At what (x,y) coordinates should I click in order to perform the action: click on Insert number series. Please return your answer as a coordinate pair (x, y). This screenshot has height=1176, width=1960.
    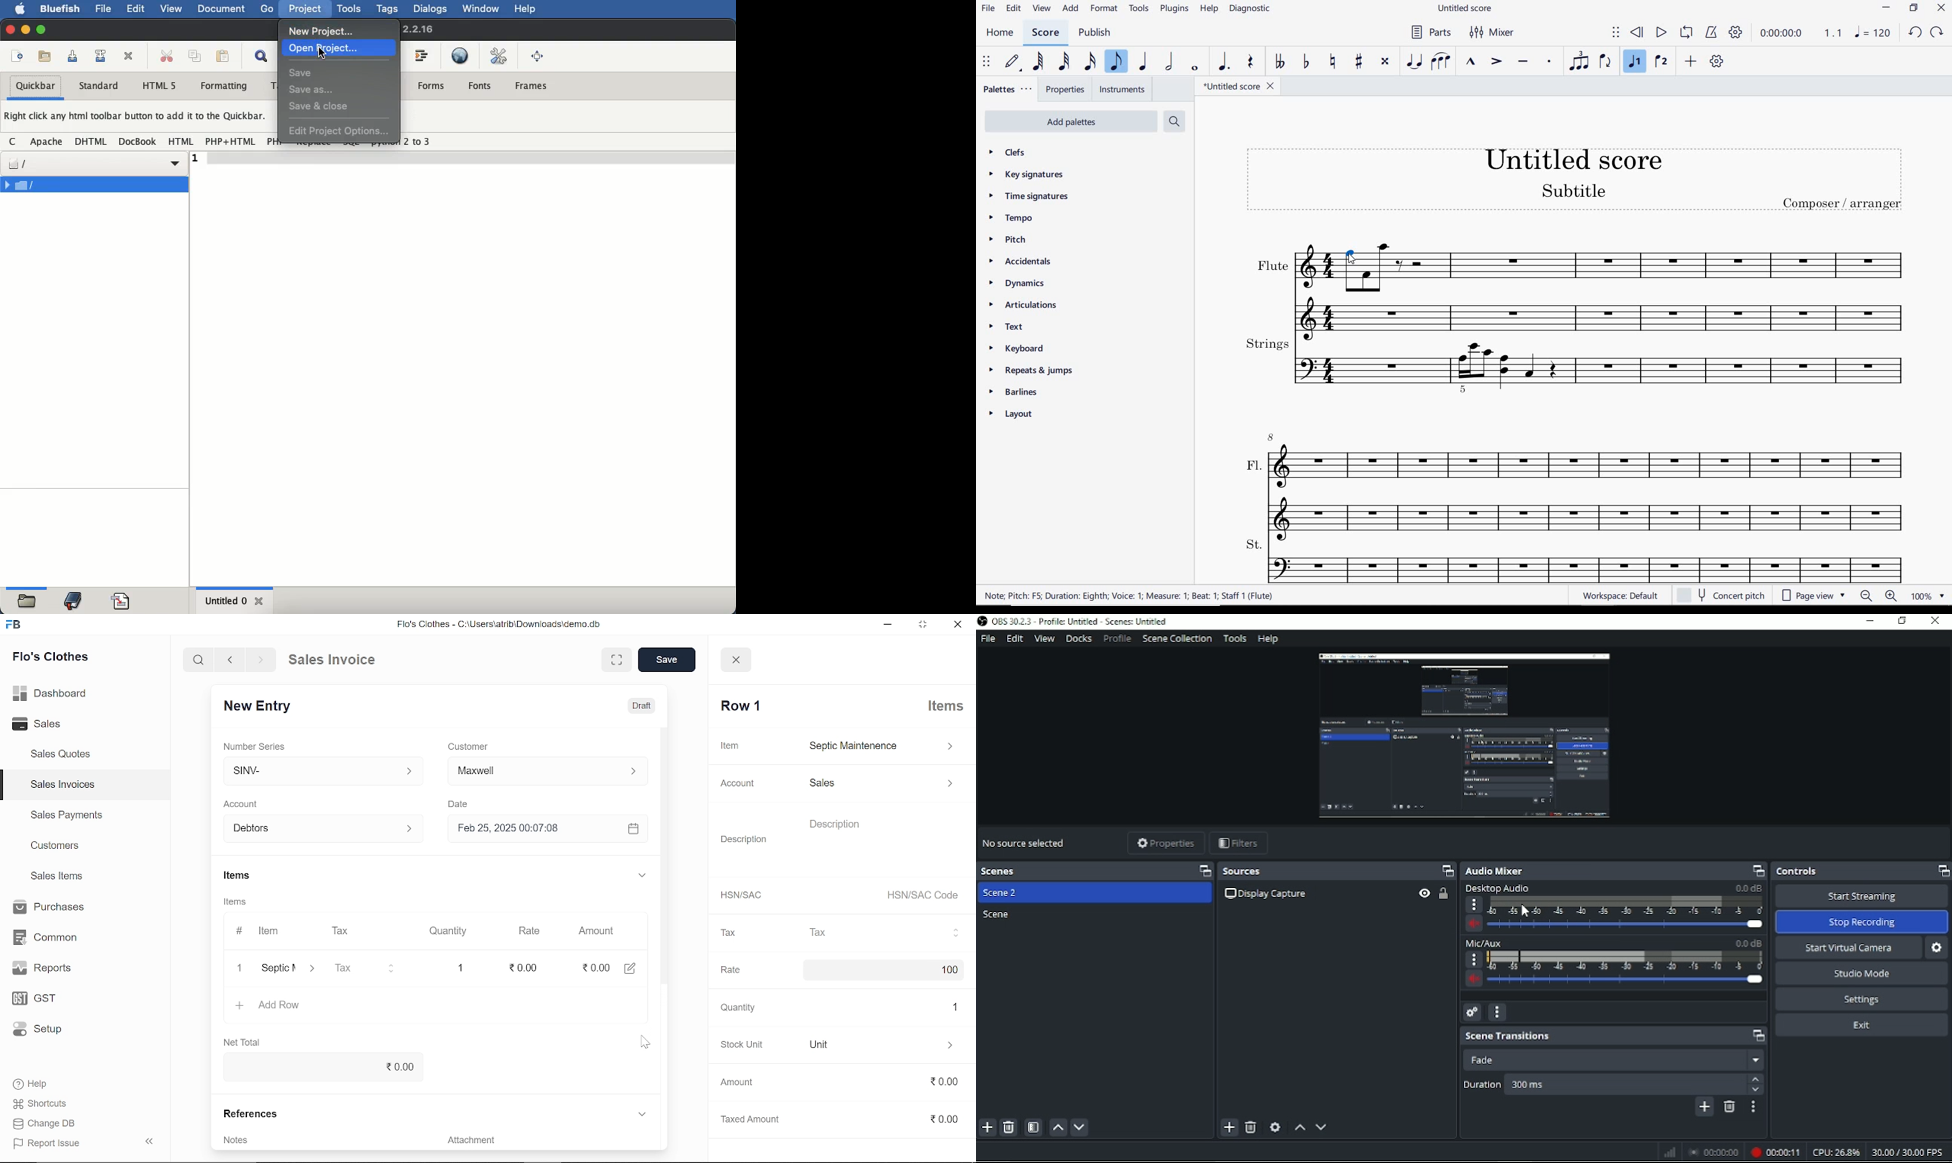
    Looking at the image, I should click on (316, 768).